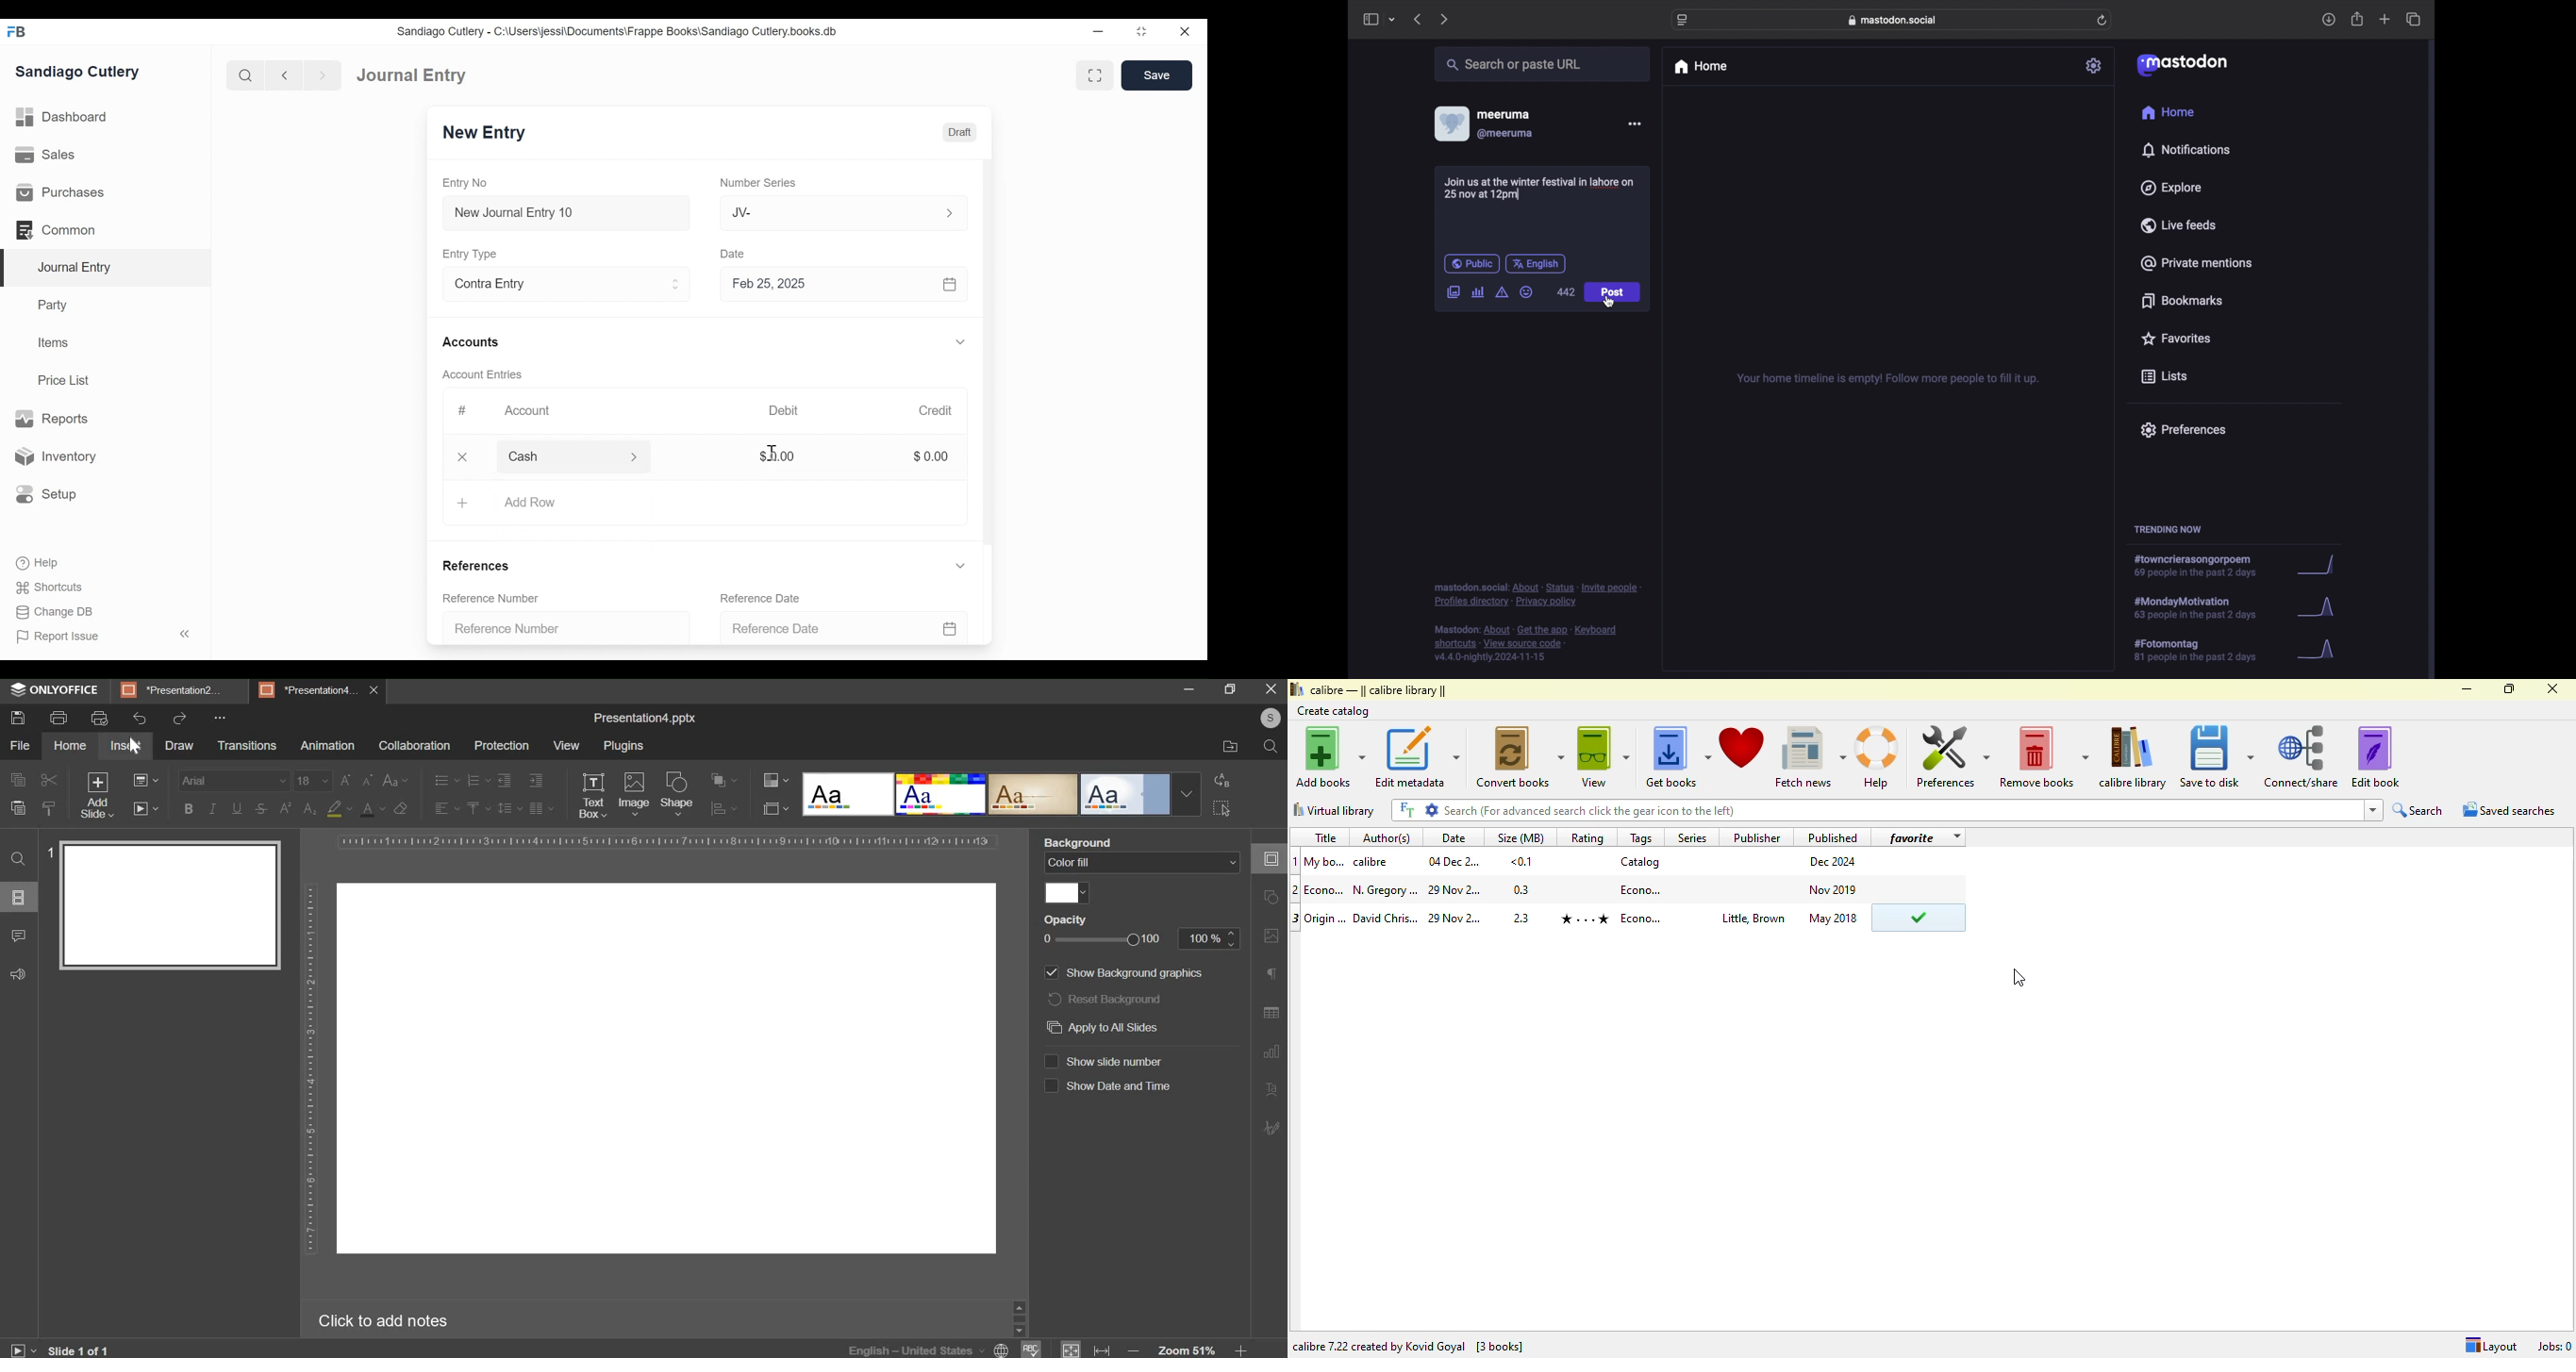  I want to click on apply to all slides, so click(1105, 1027).